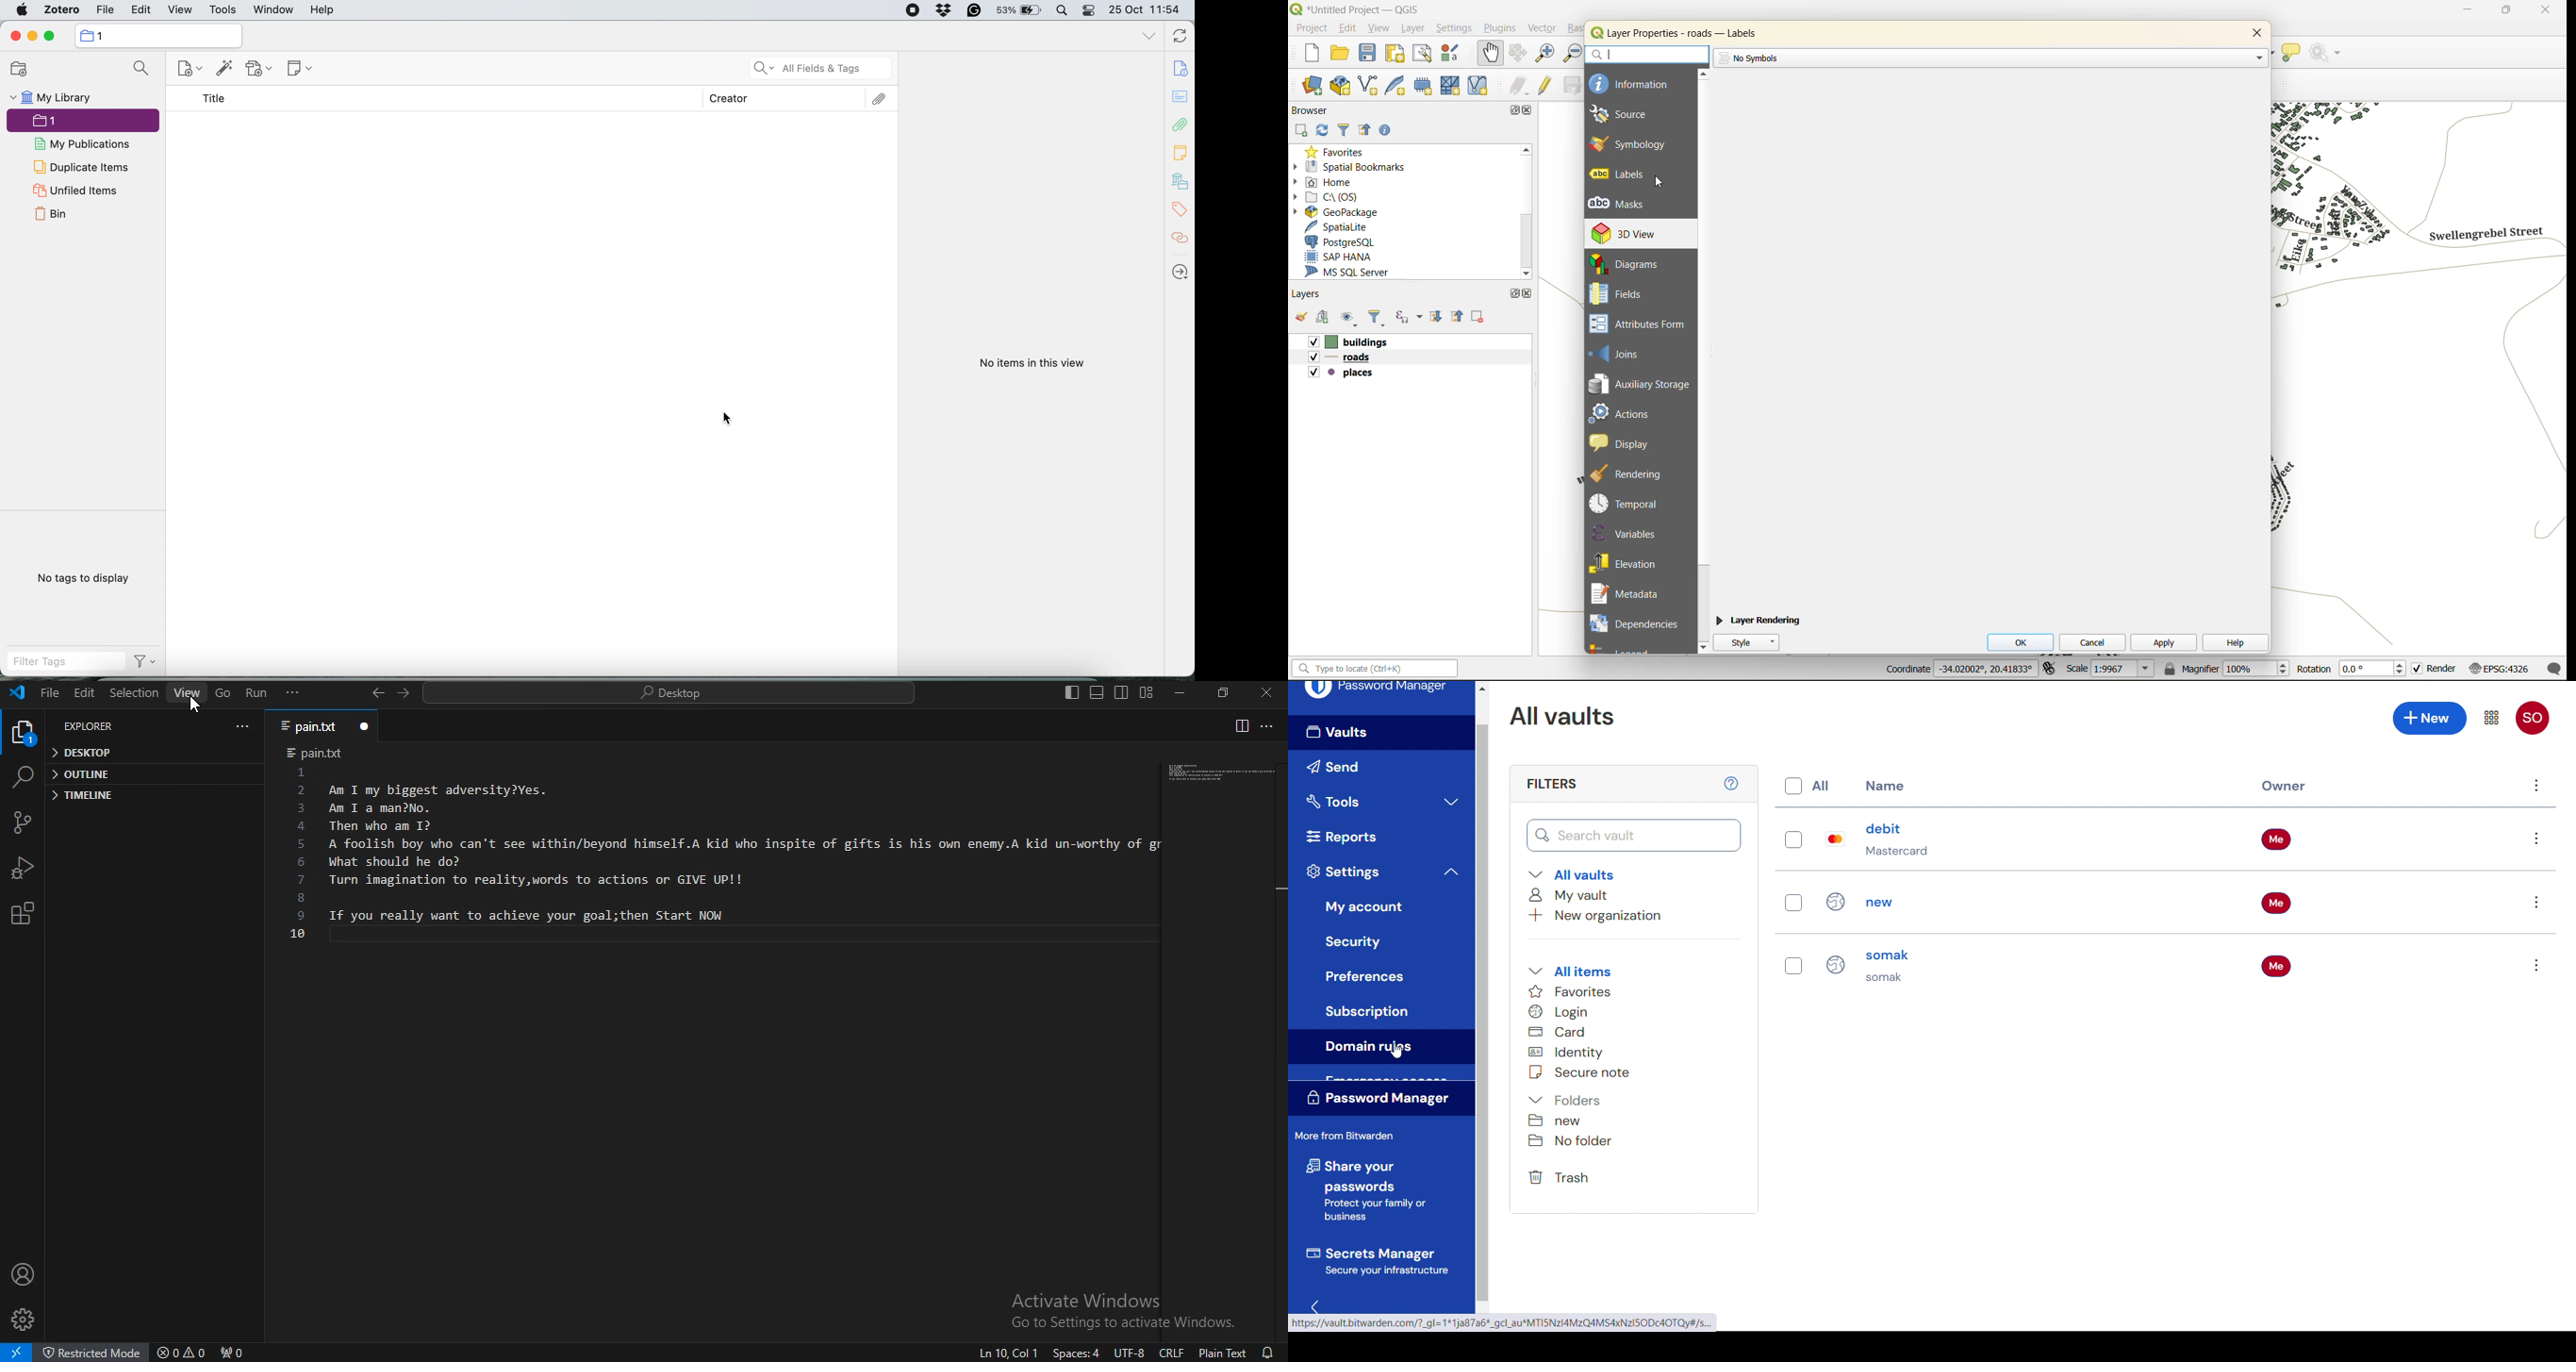 The height and width of the screenshot is (1372, 2576). Describe the element at coordinates (1344, 131) in the screenshot. I see `filter` at that location.